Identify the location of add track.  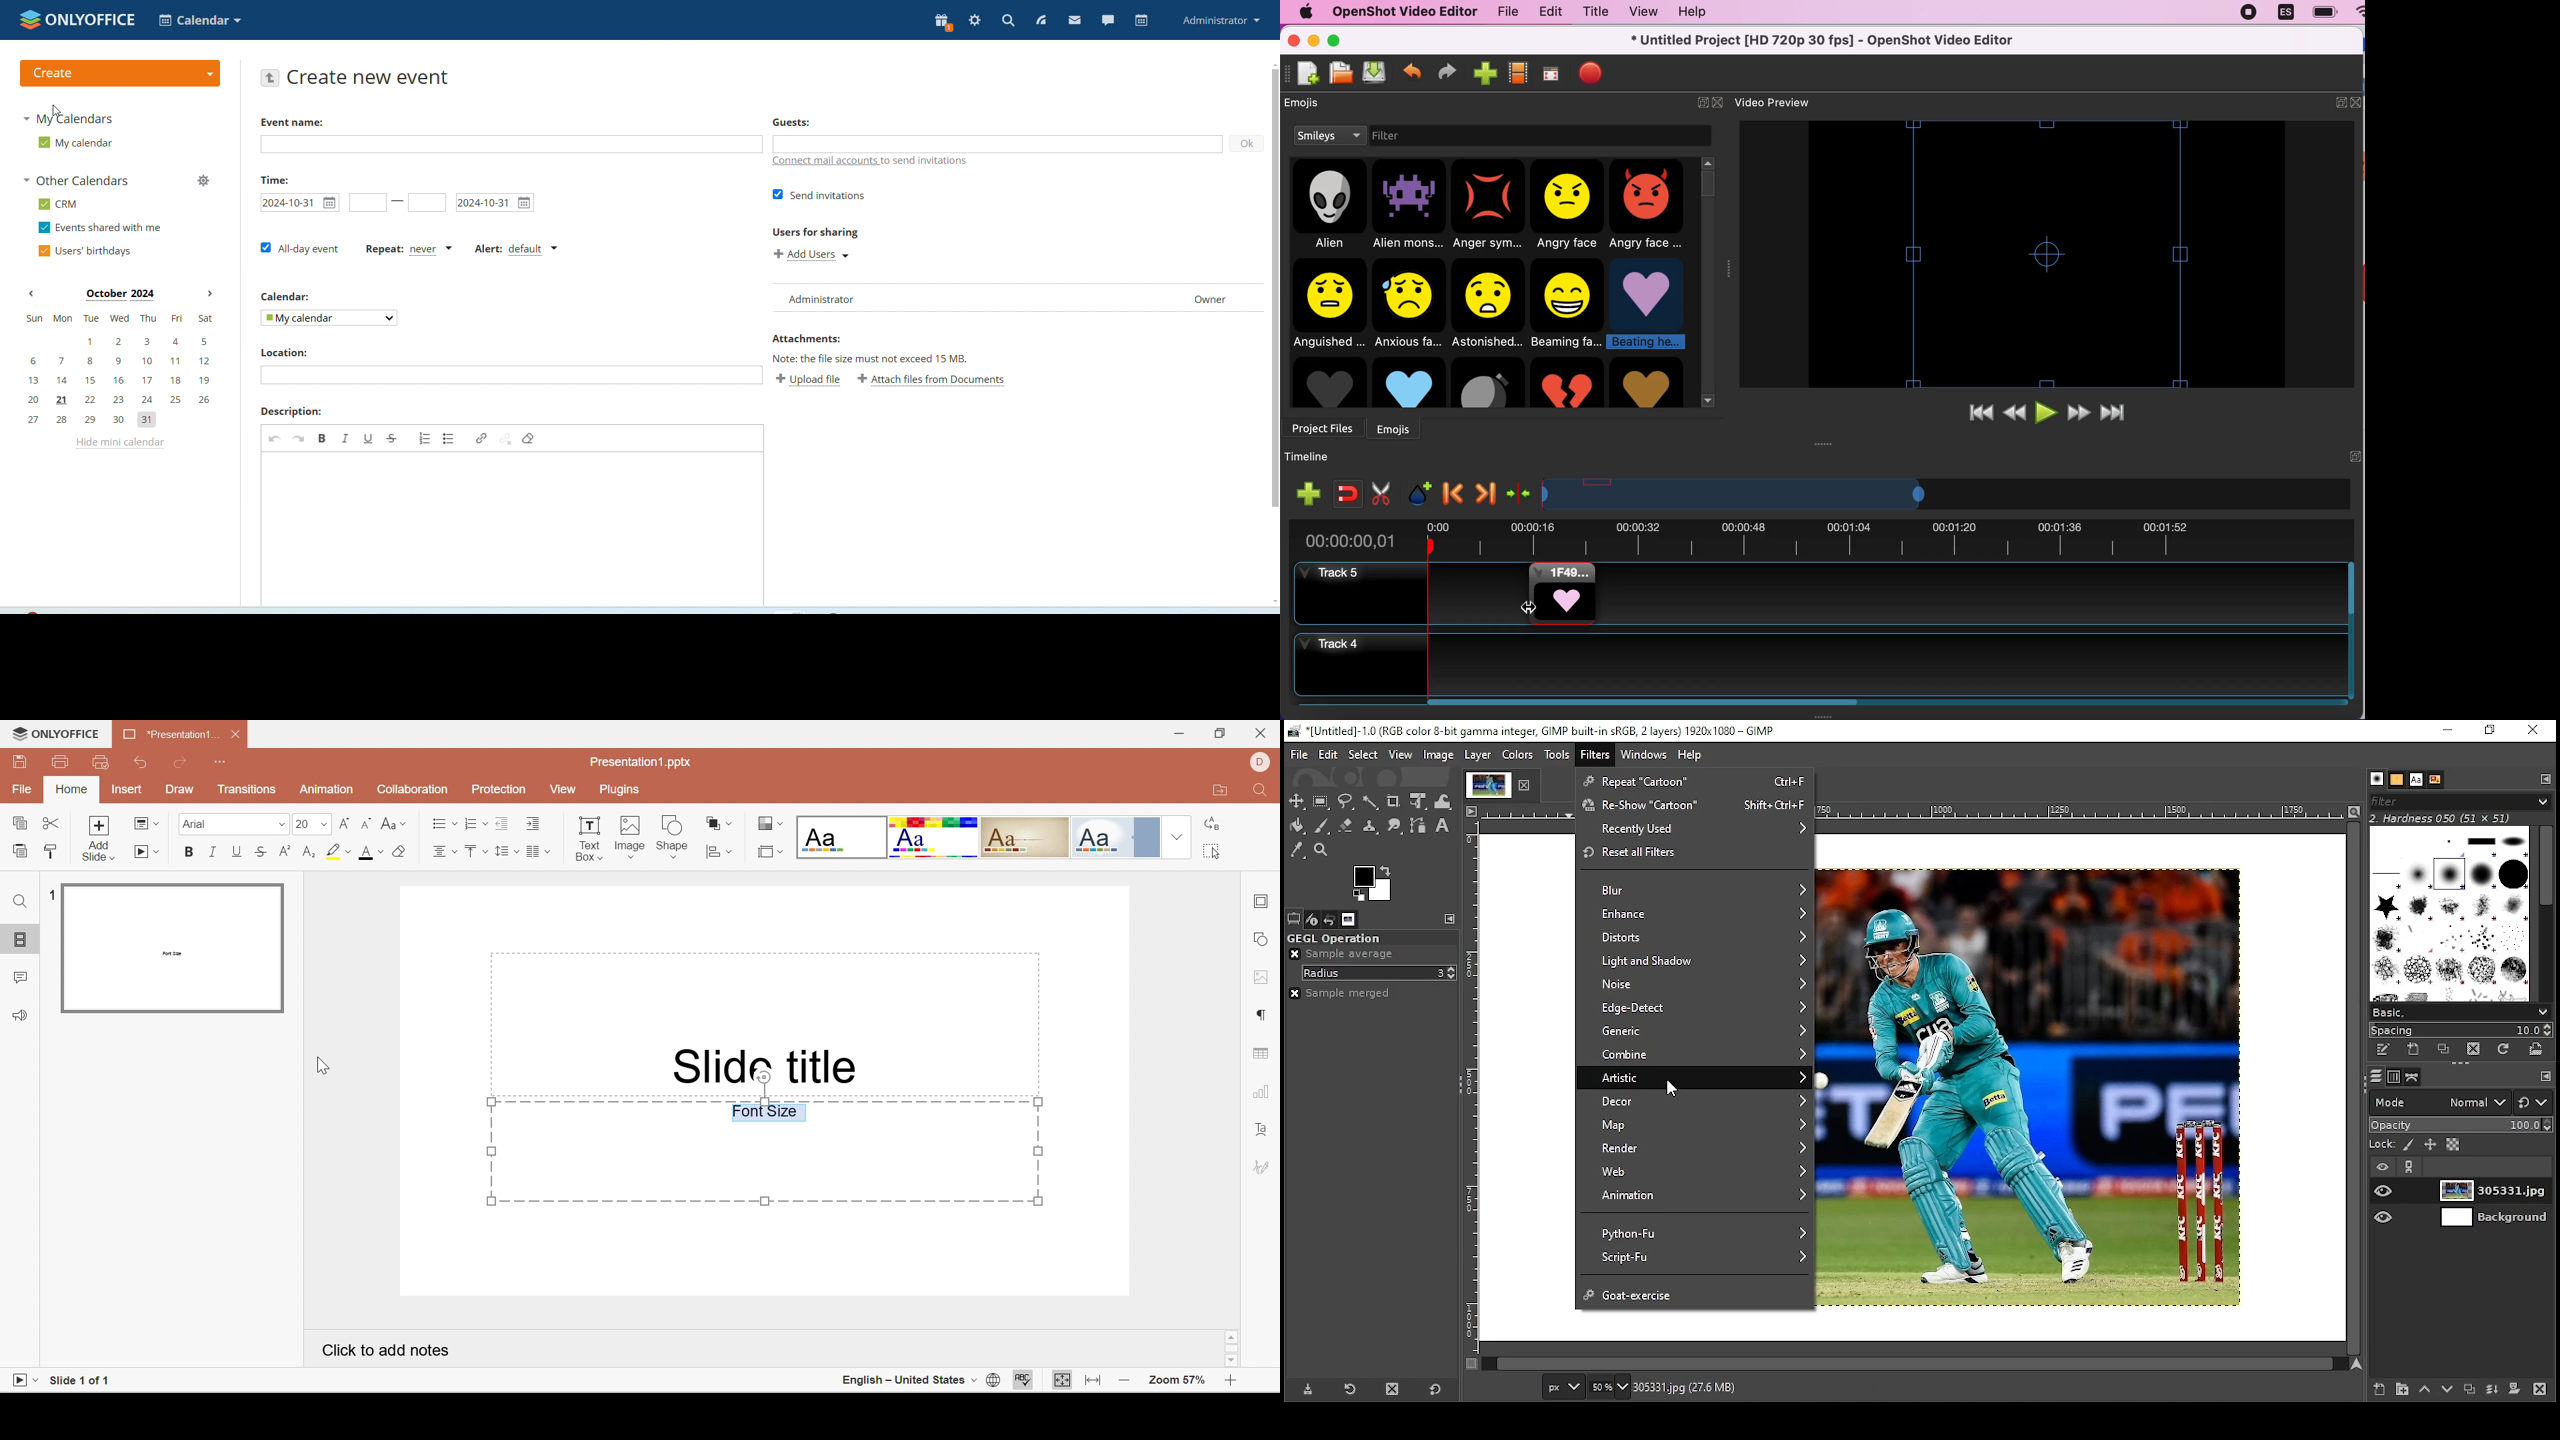
(1309, 494).